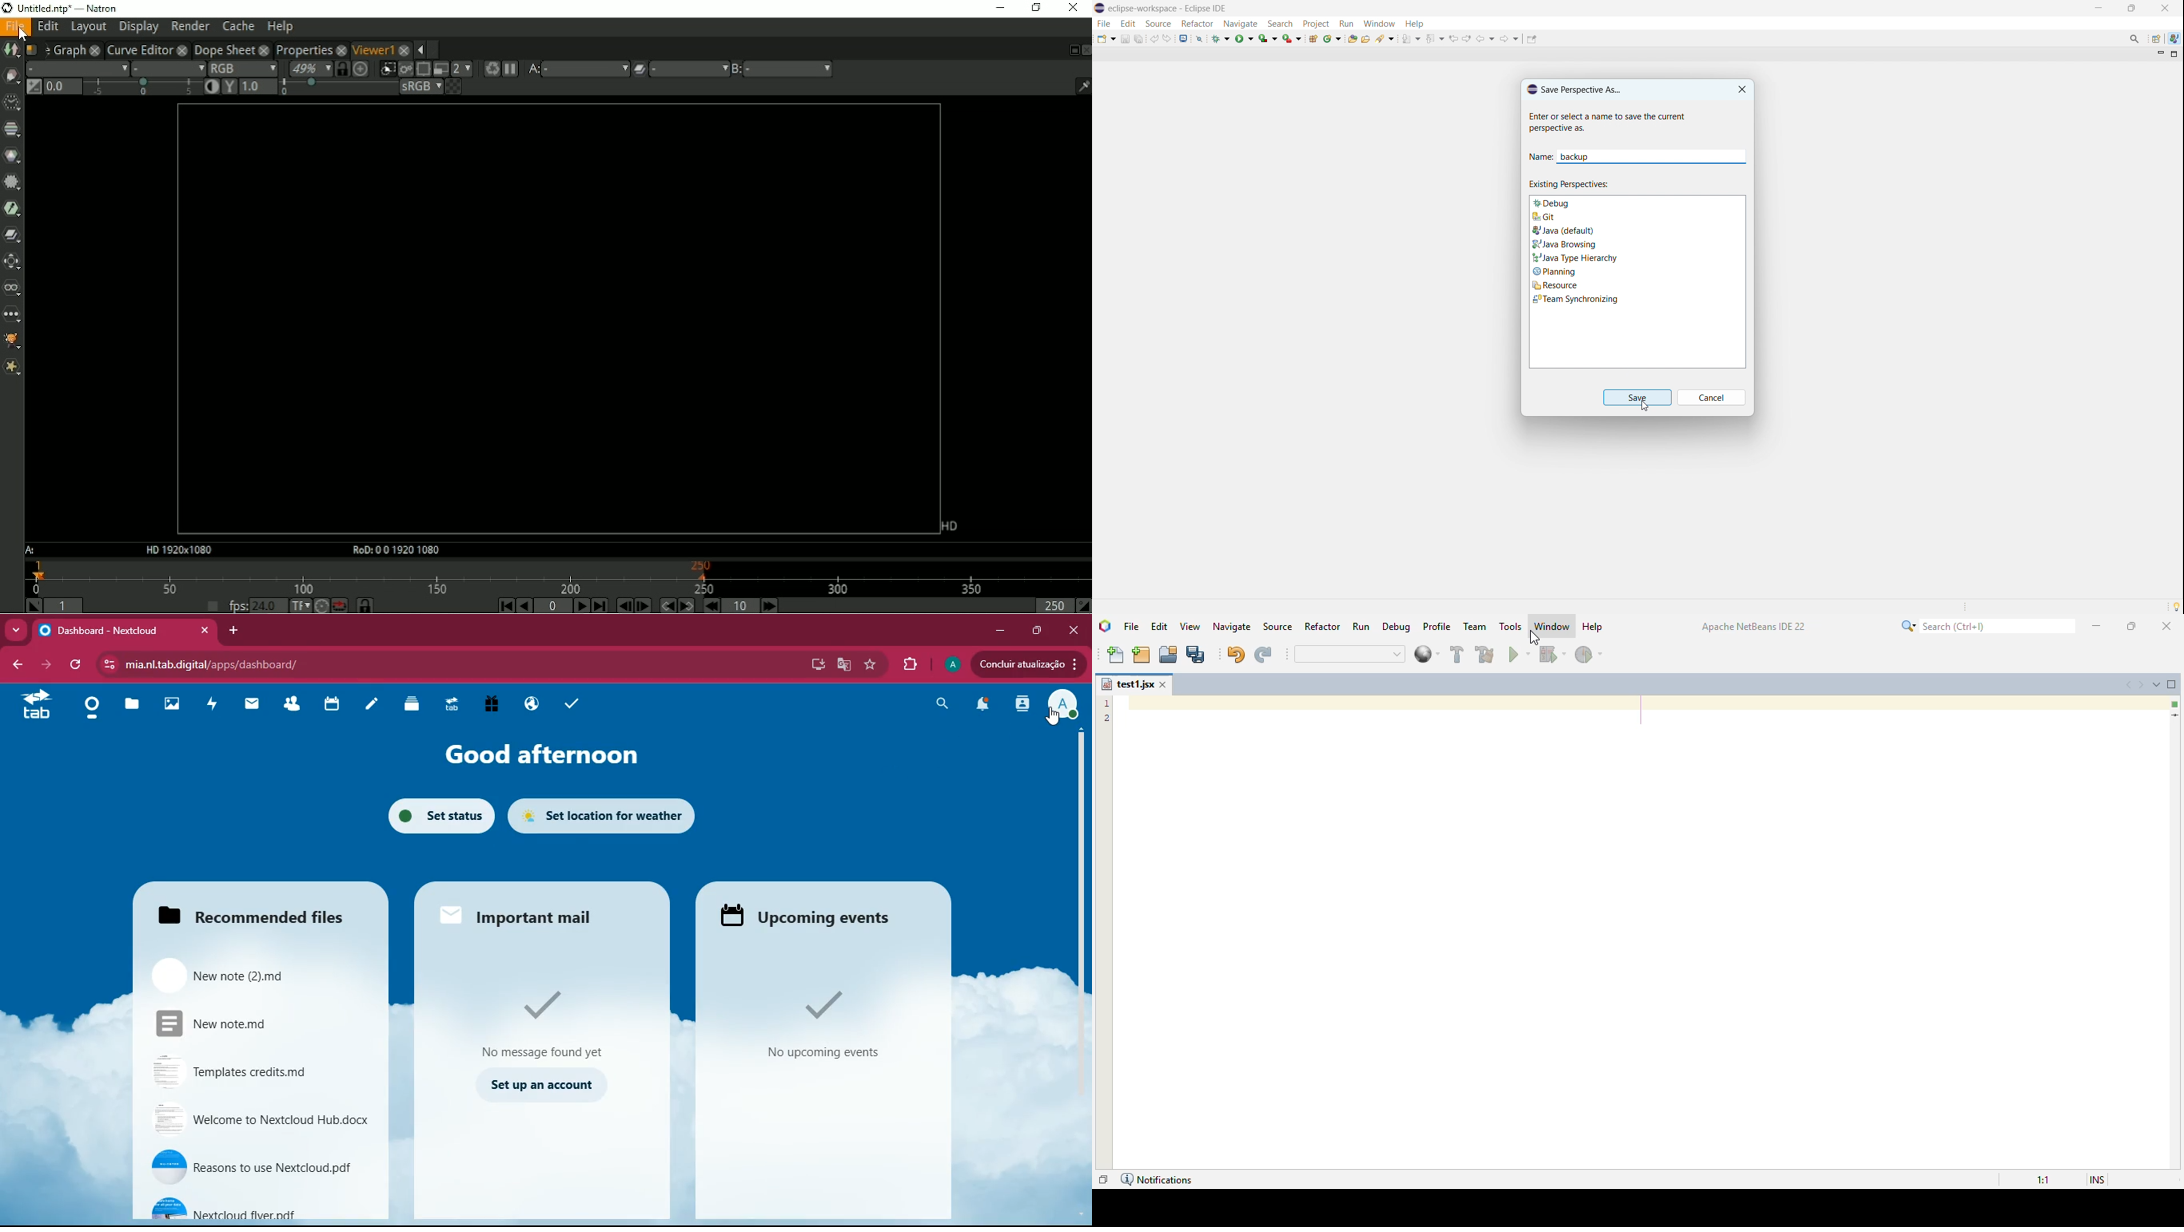  I want to click on friends, so click(297, 704).